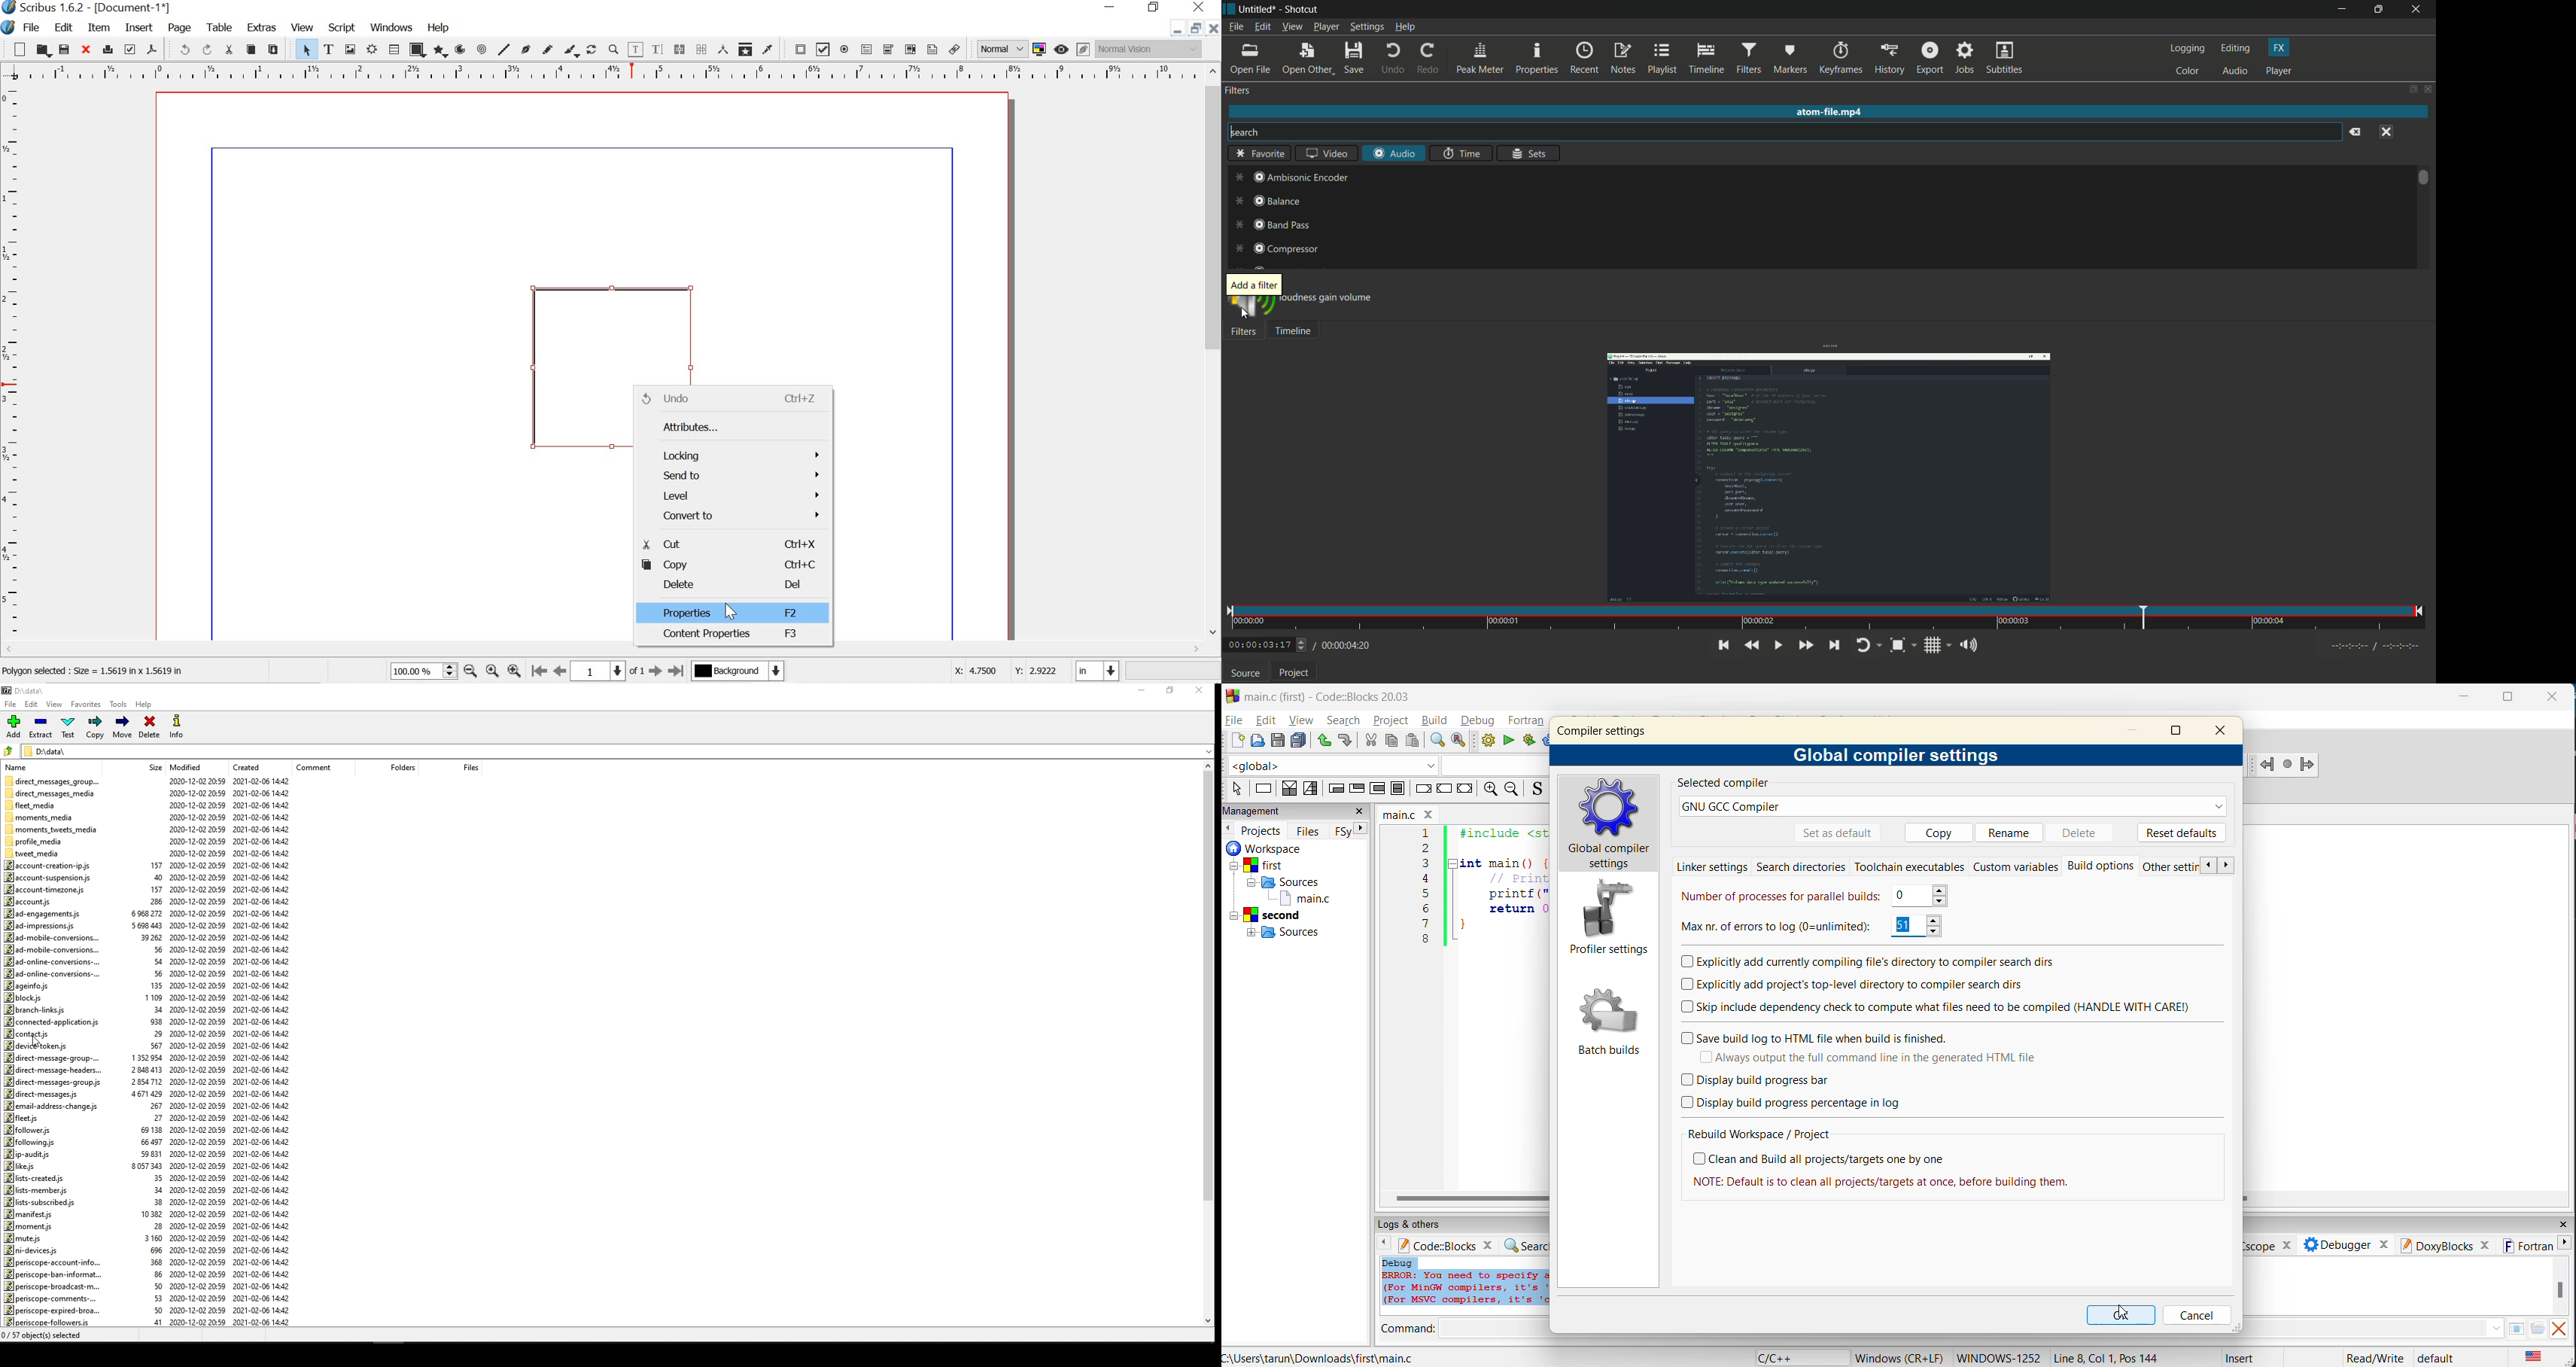  I want to click on /00:00:04:20(total time), so click(1344, 644).